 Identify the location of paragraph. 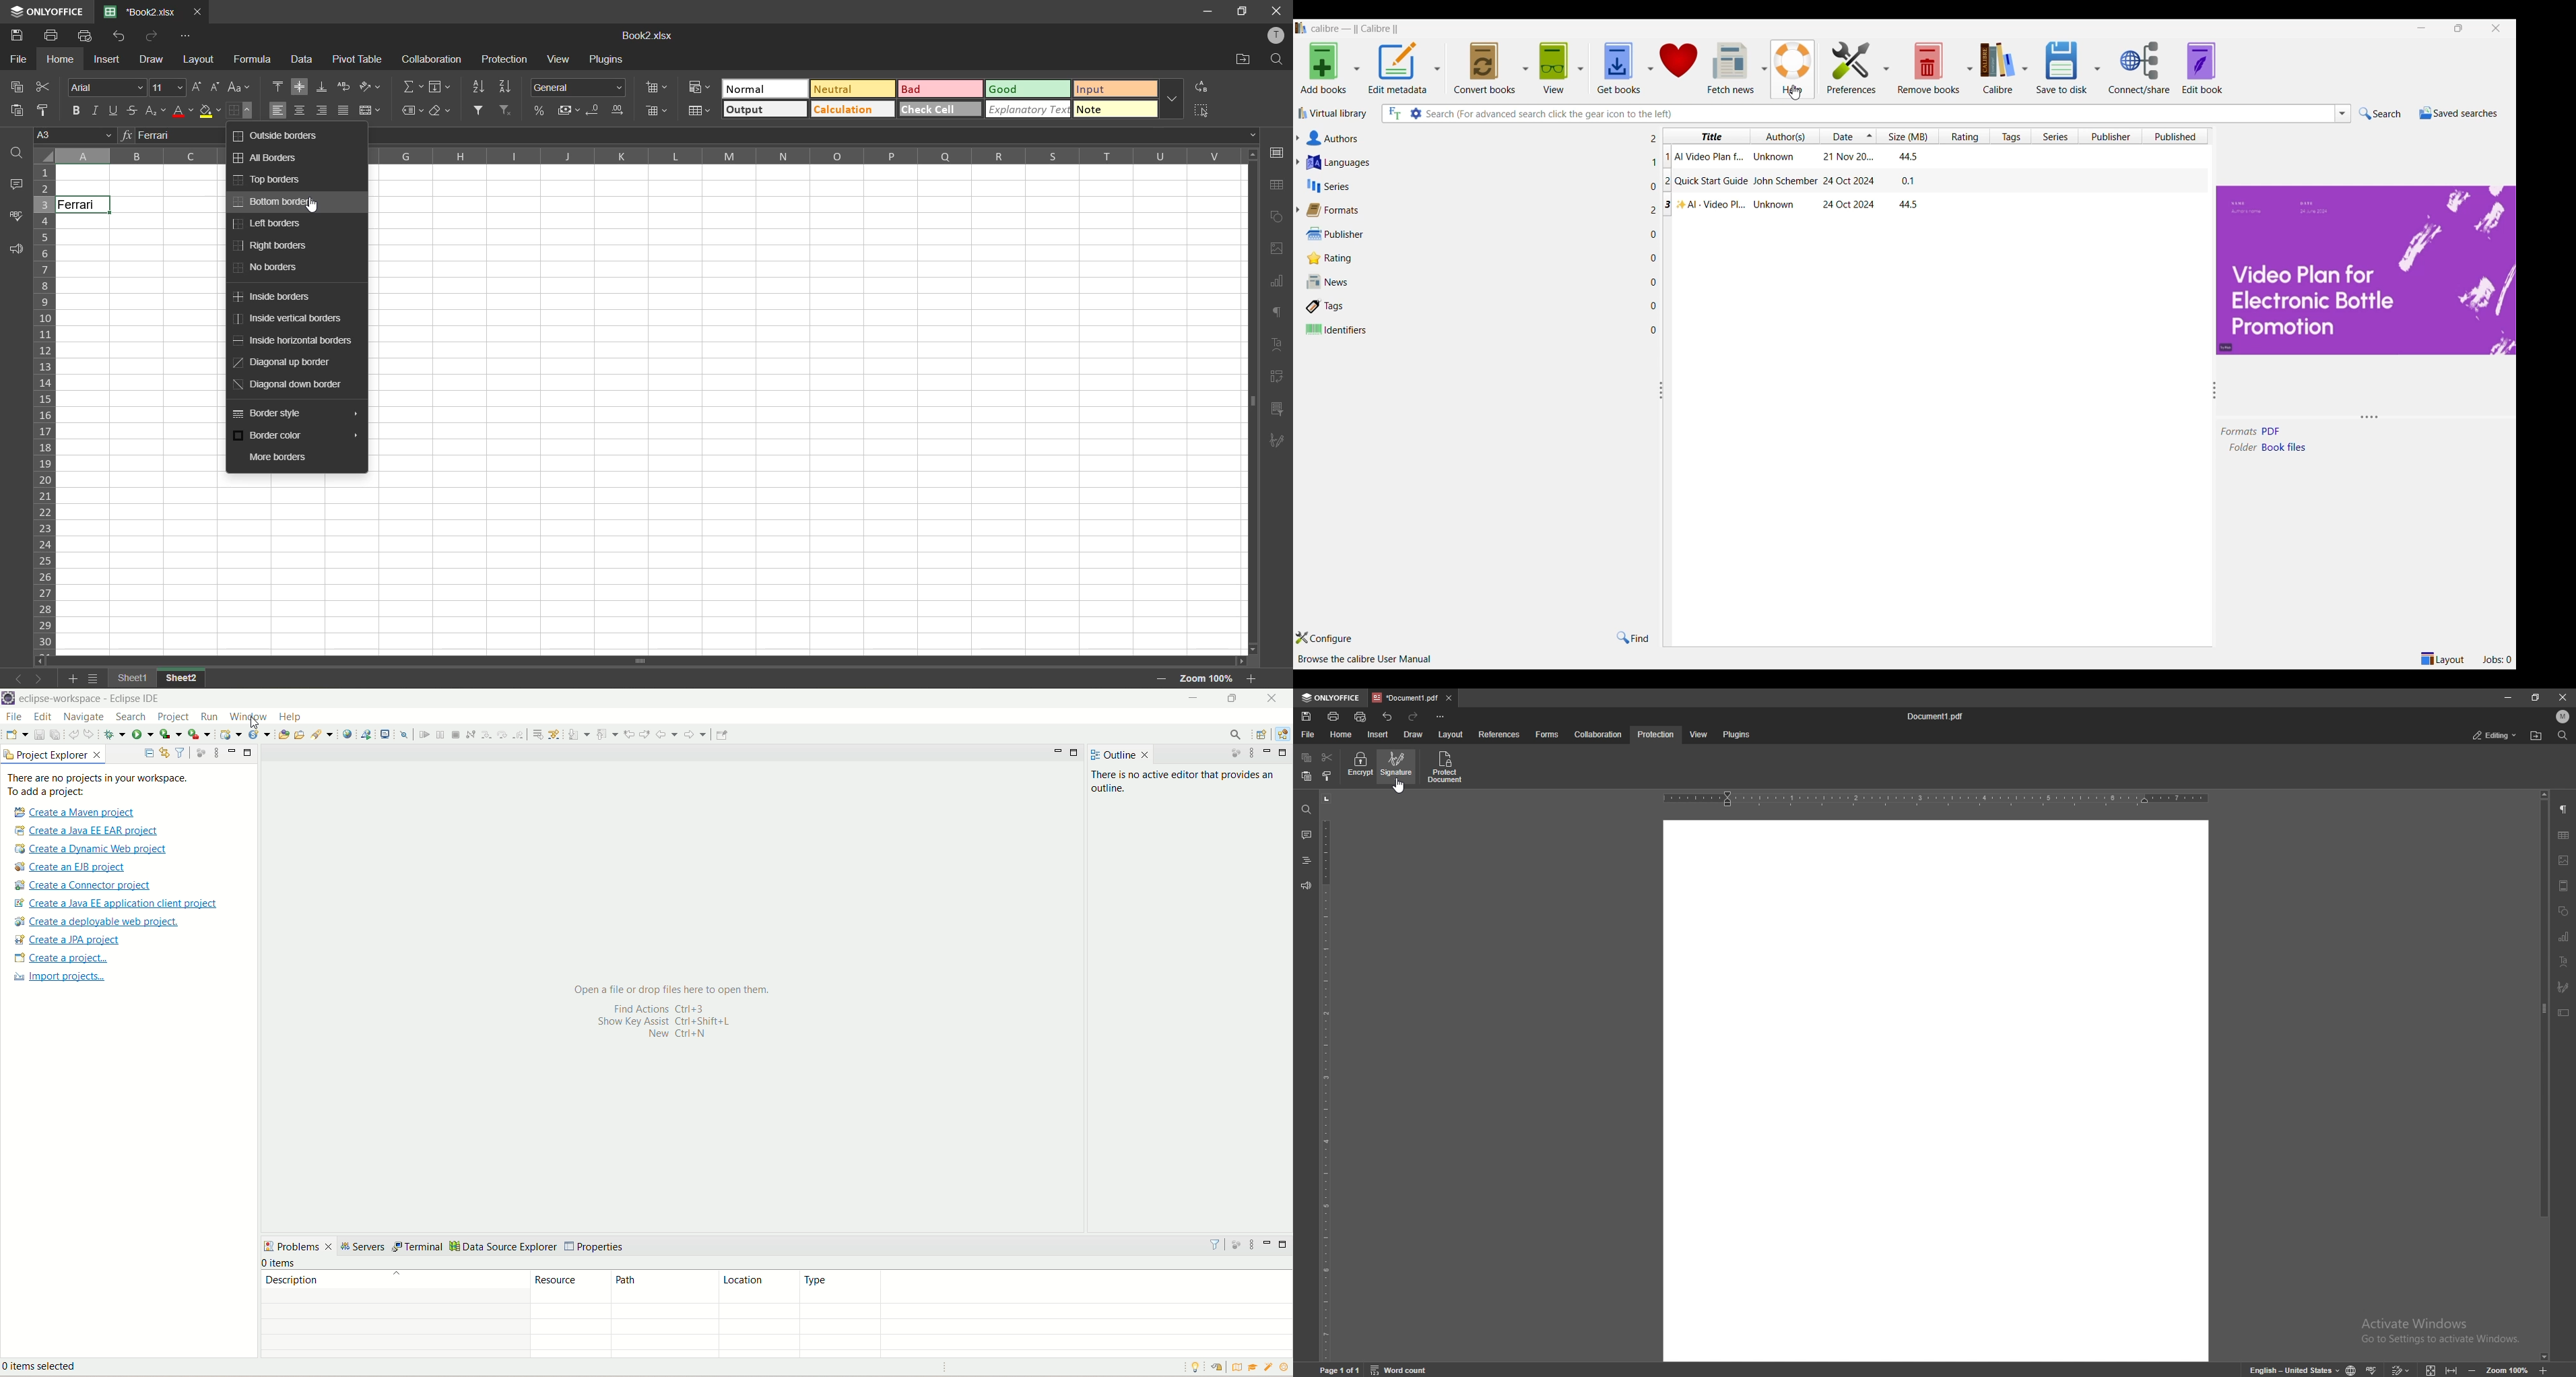
(1277, 313).